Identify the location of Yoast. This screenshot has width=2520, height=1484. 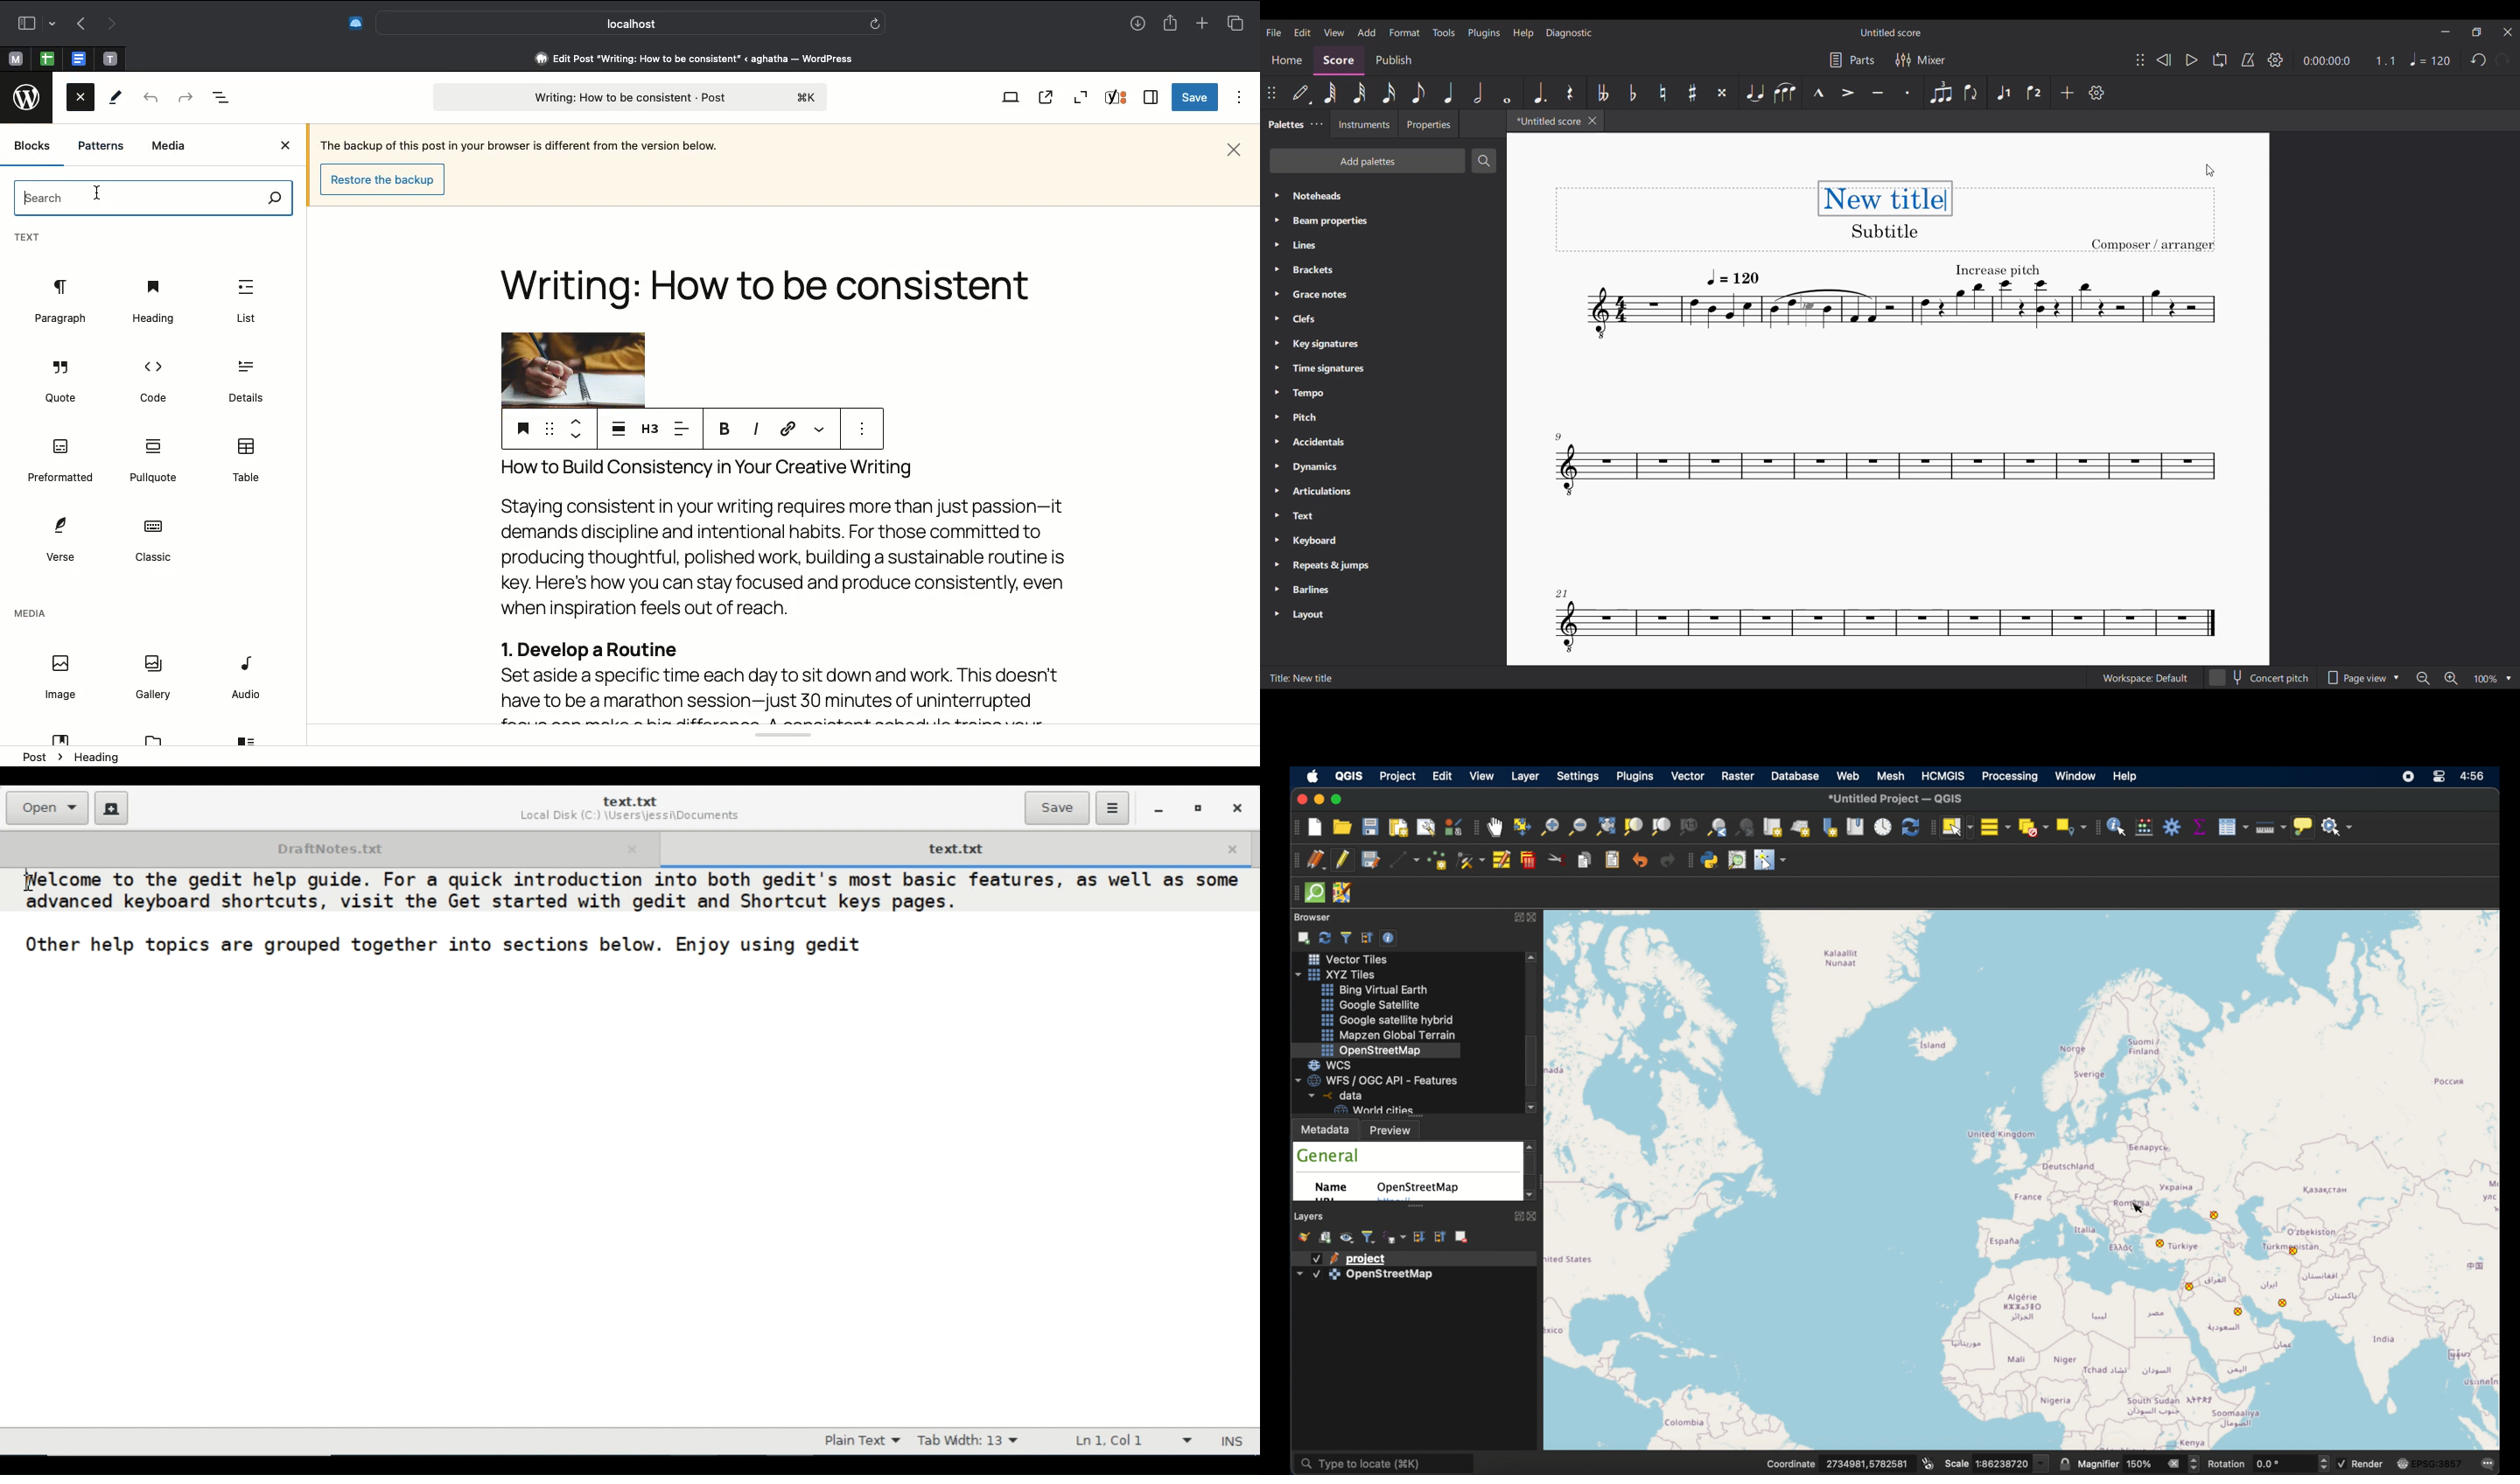
(774, 738).